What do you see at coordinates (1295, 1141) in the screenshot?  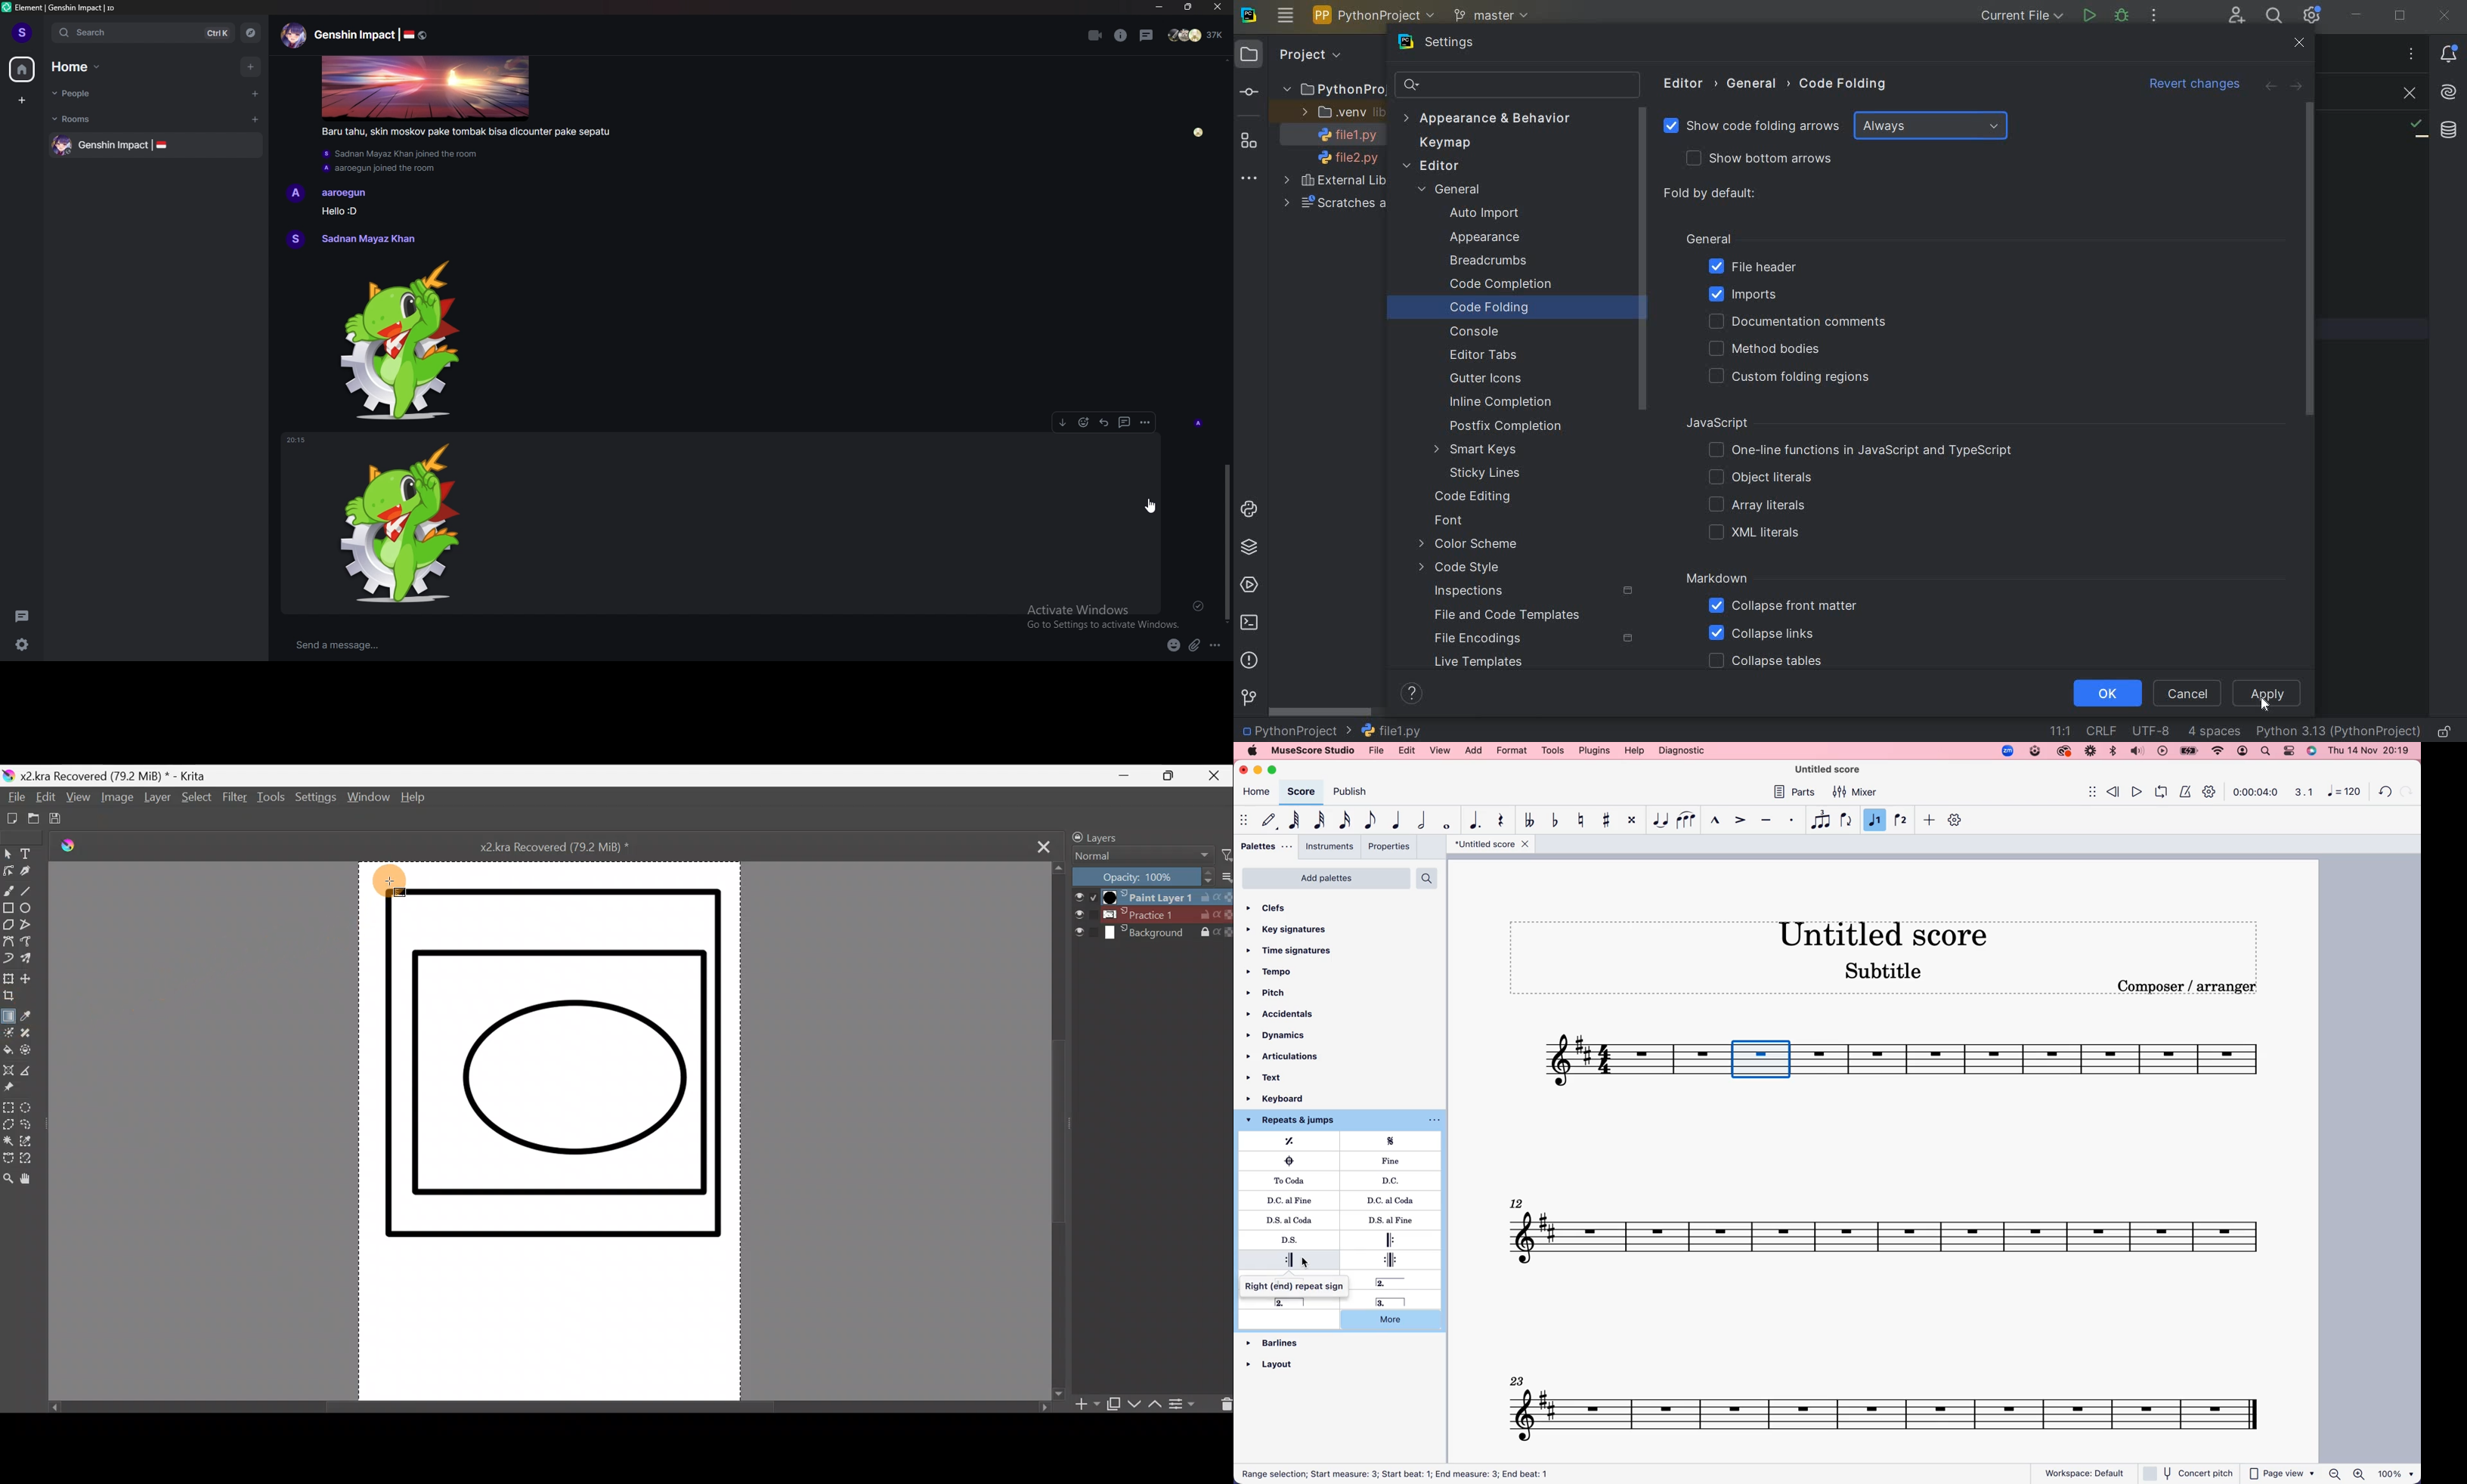 I see `repeat last measure` at bounding box center [1295, 1141].